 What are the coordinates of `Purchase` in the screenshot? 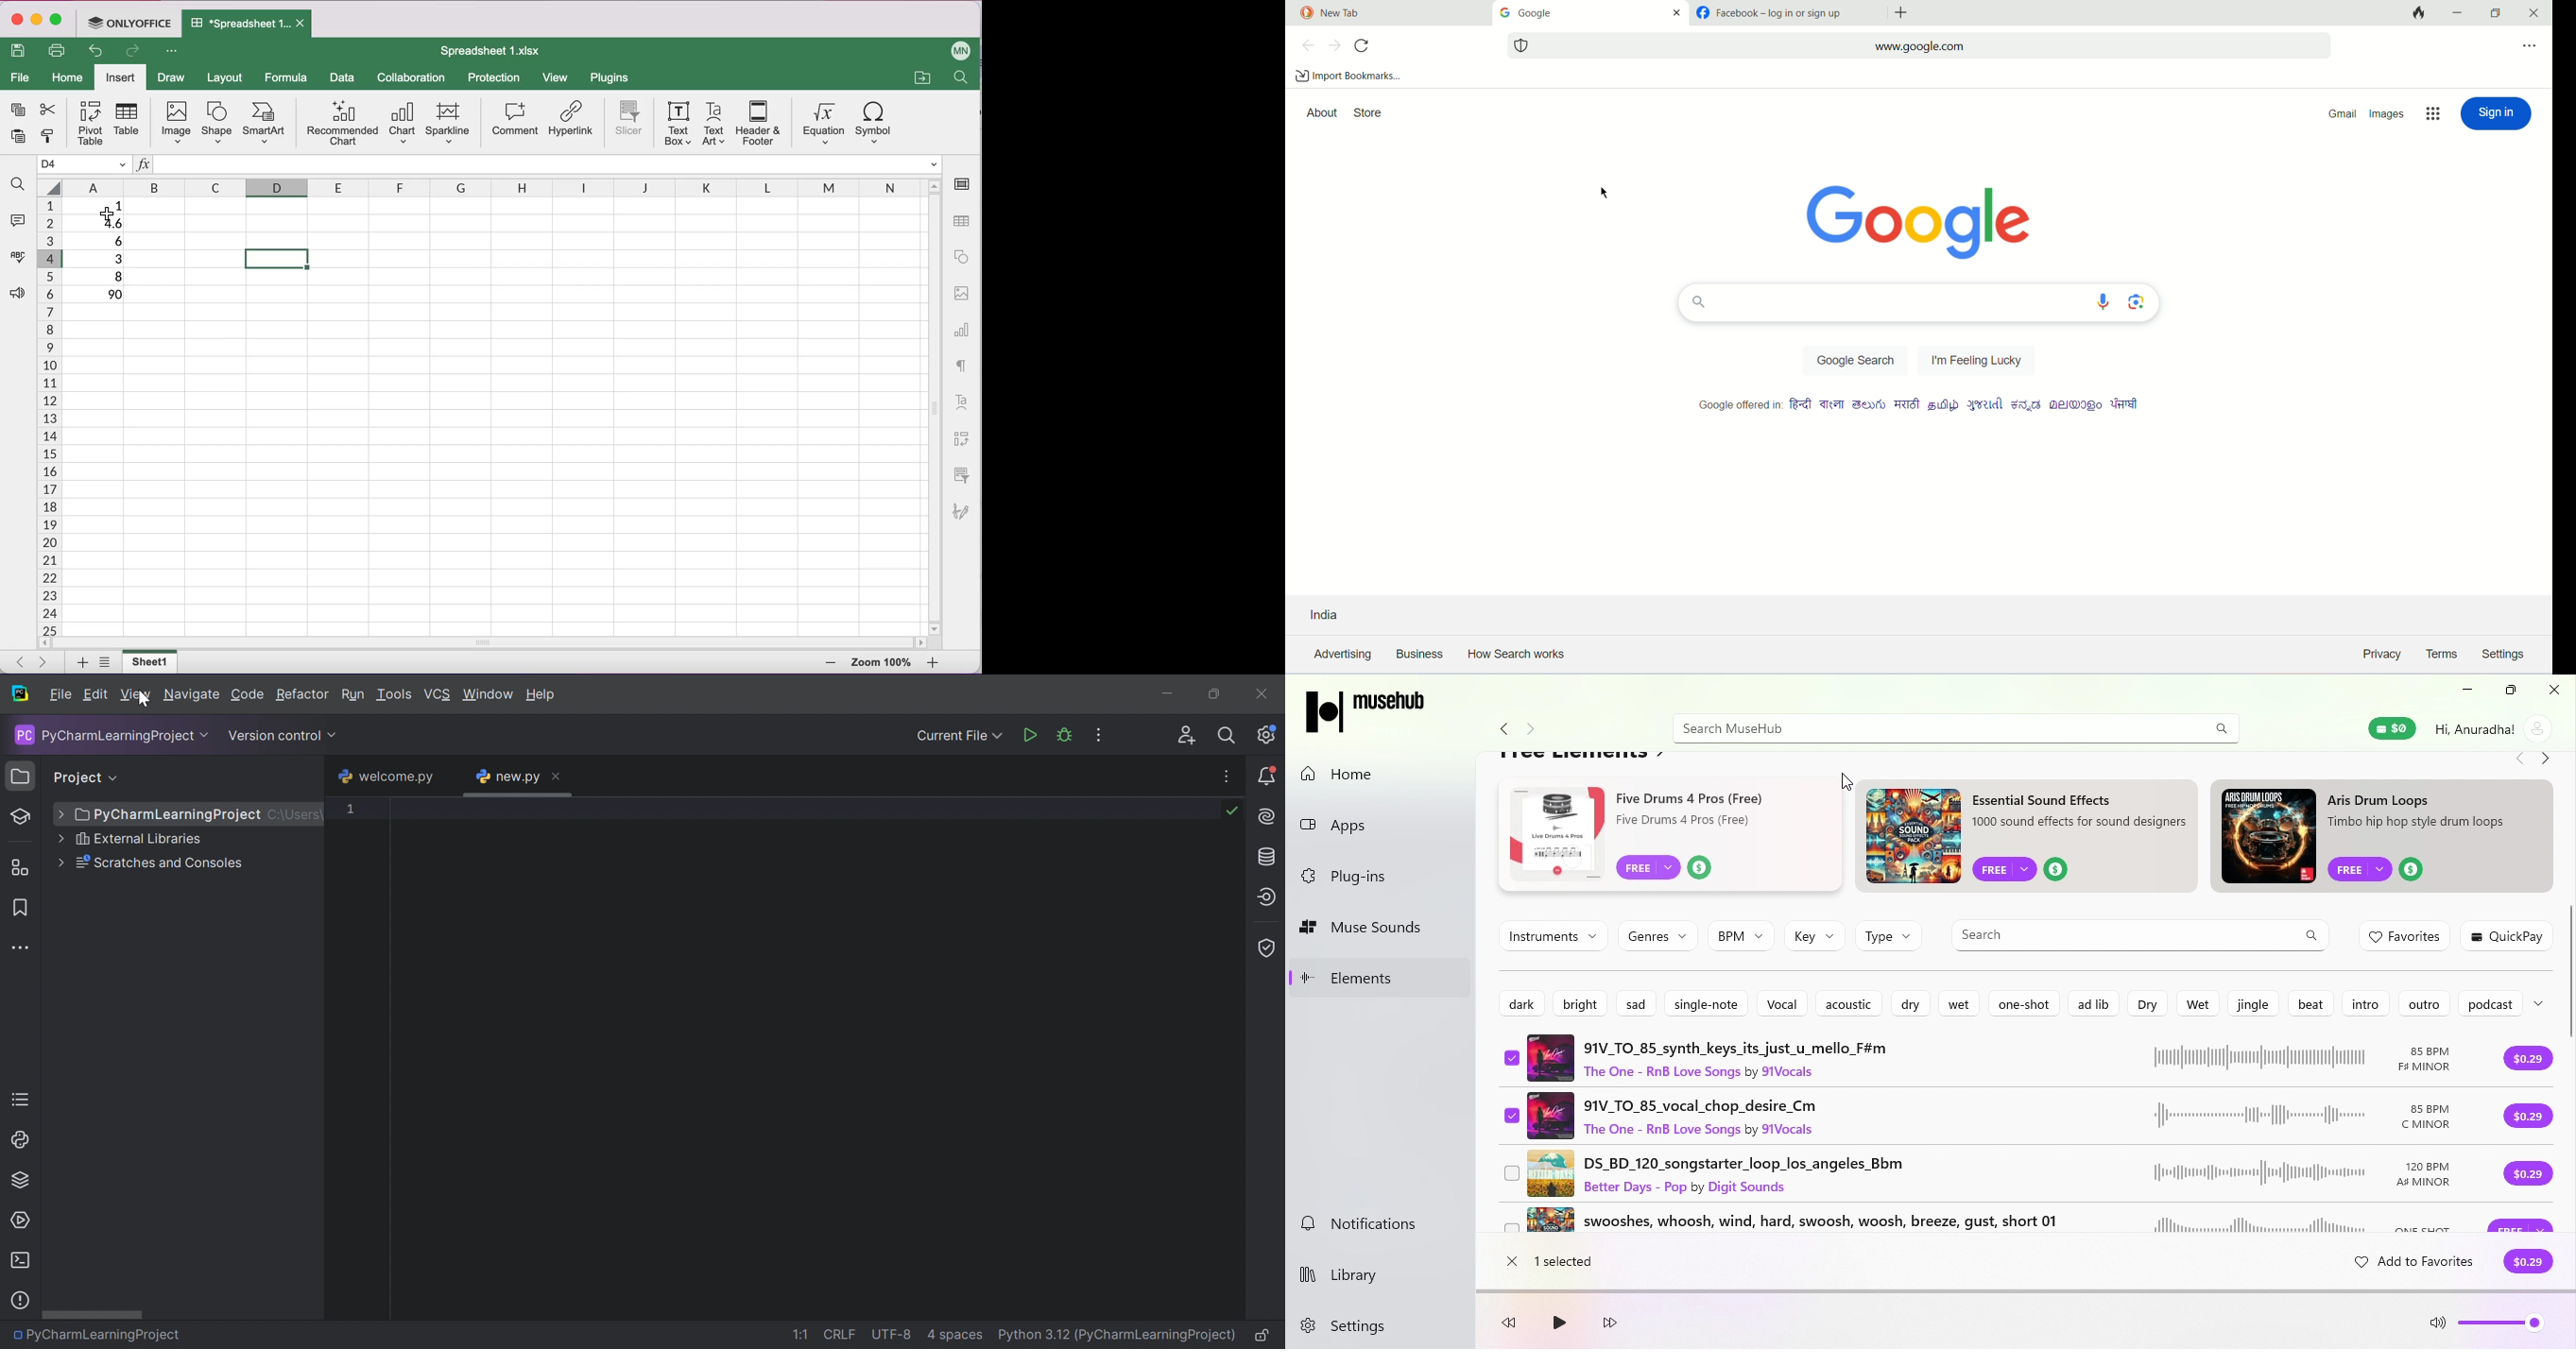 It's located at (2530, 1118).